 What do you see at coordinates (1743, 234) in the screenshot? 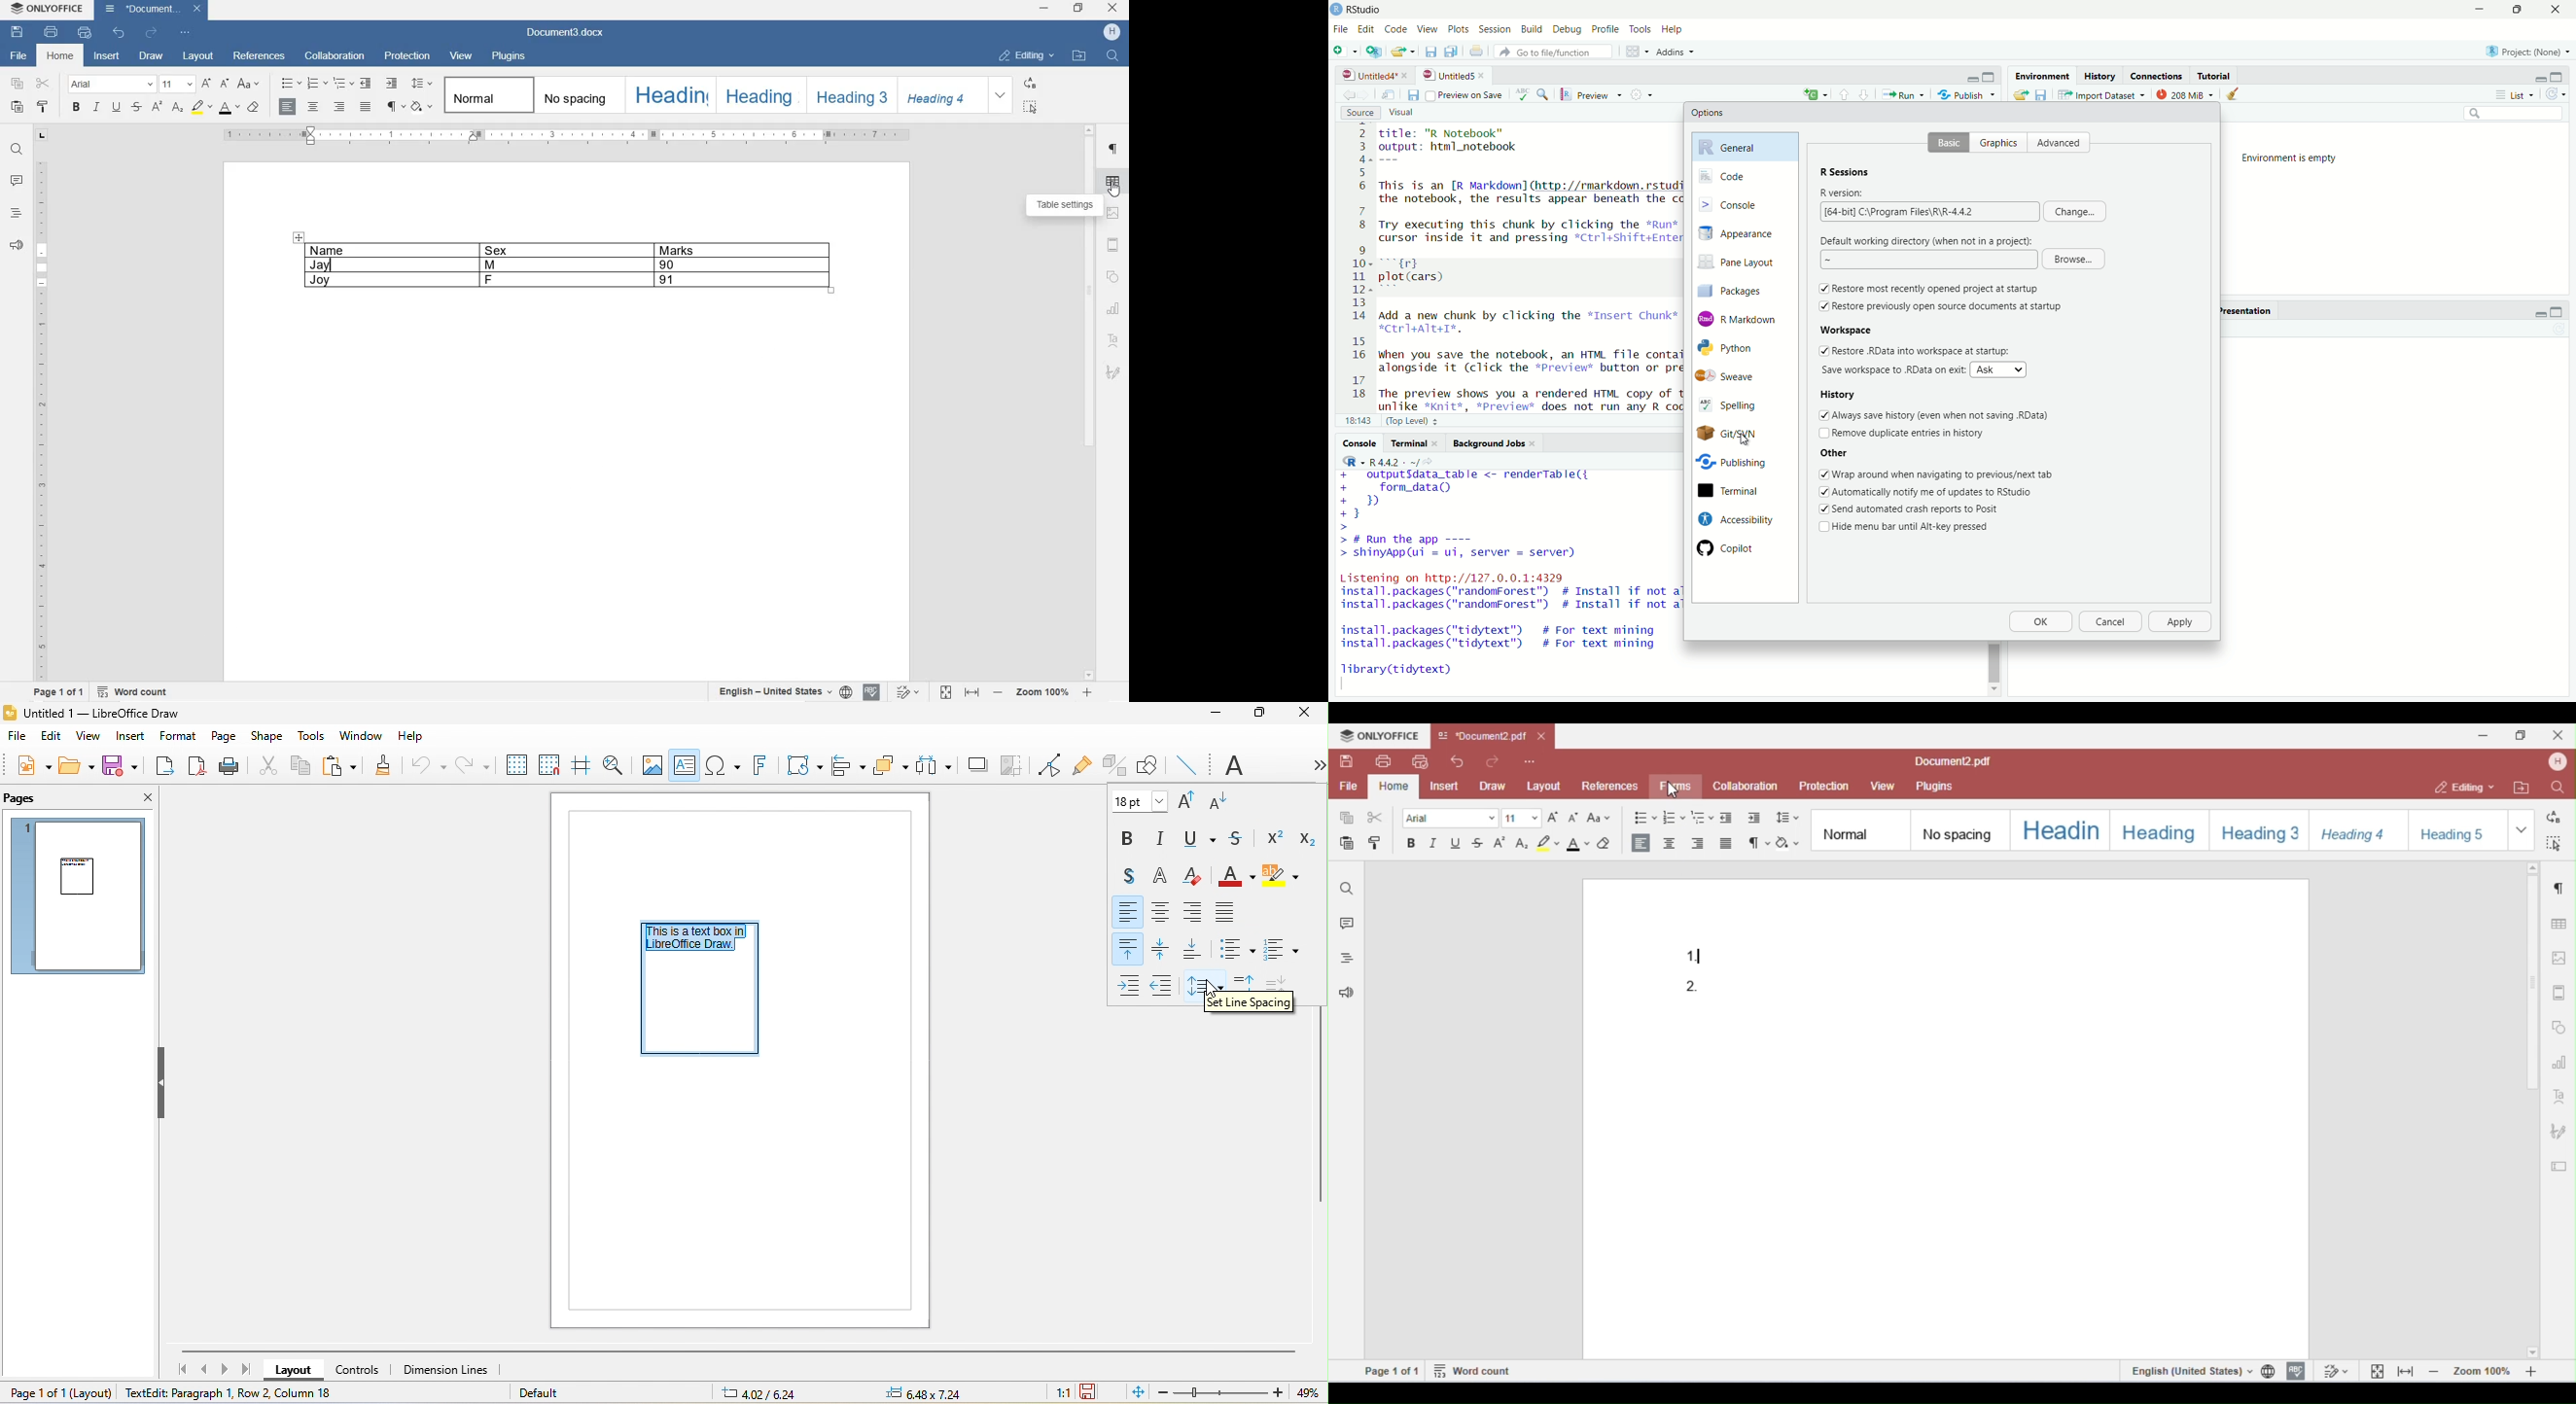
I see `Appearance` at bounding box center [1743, 234].